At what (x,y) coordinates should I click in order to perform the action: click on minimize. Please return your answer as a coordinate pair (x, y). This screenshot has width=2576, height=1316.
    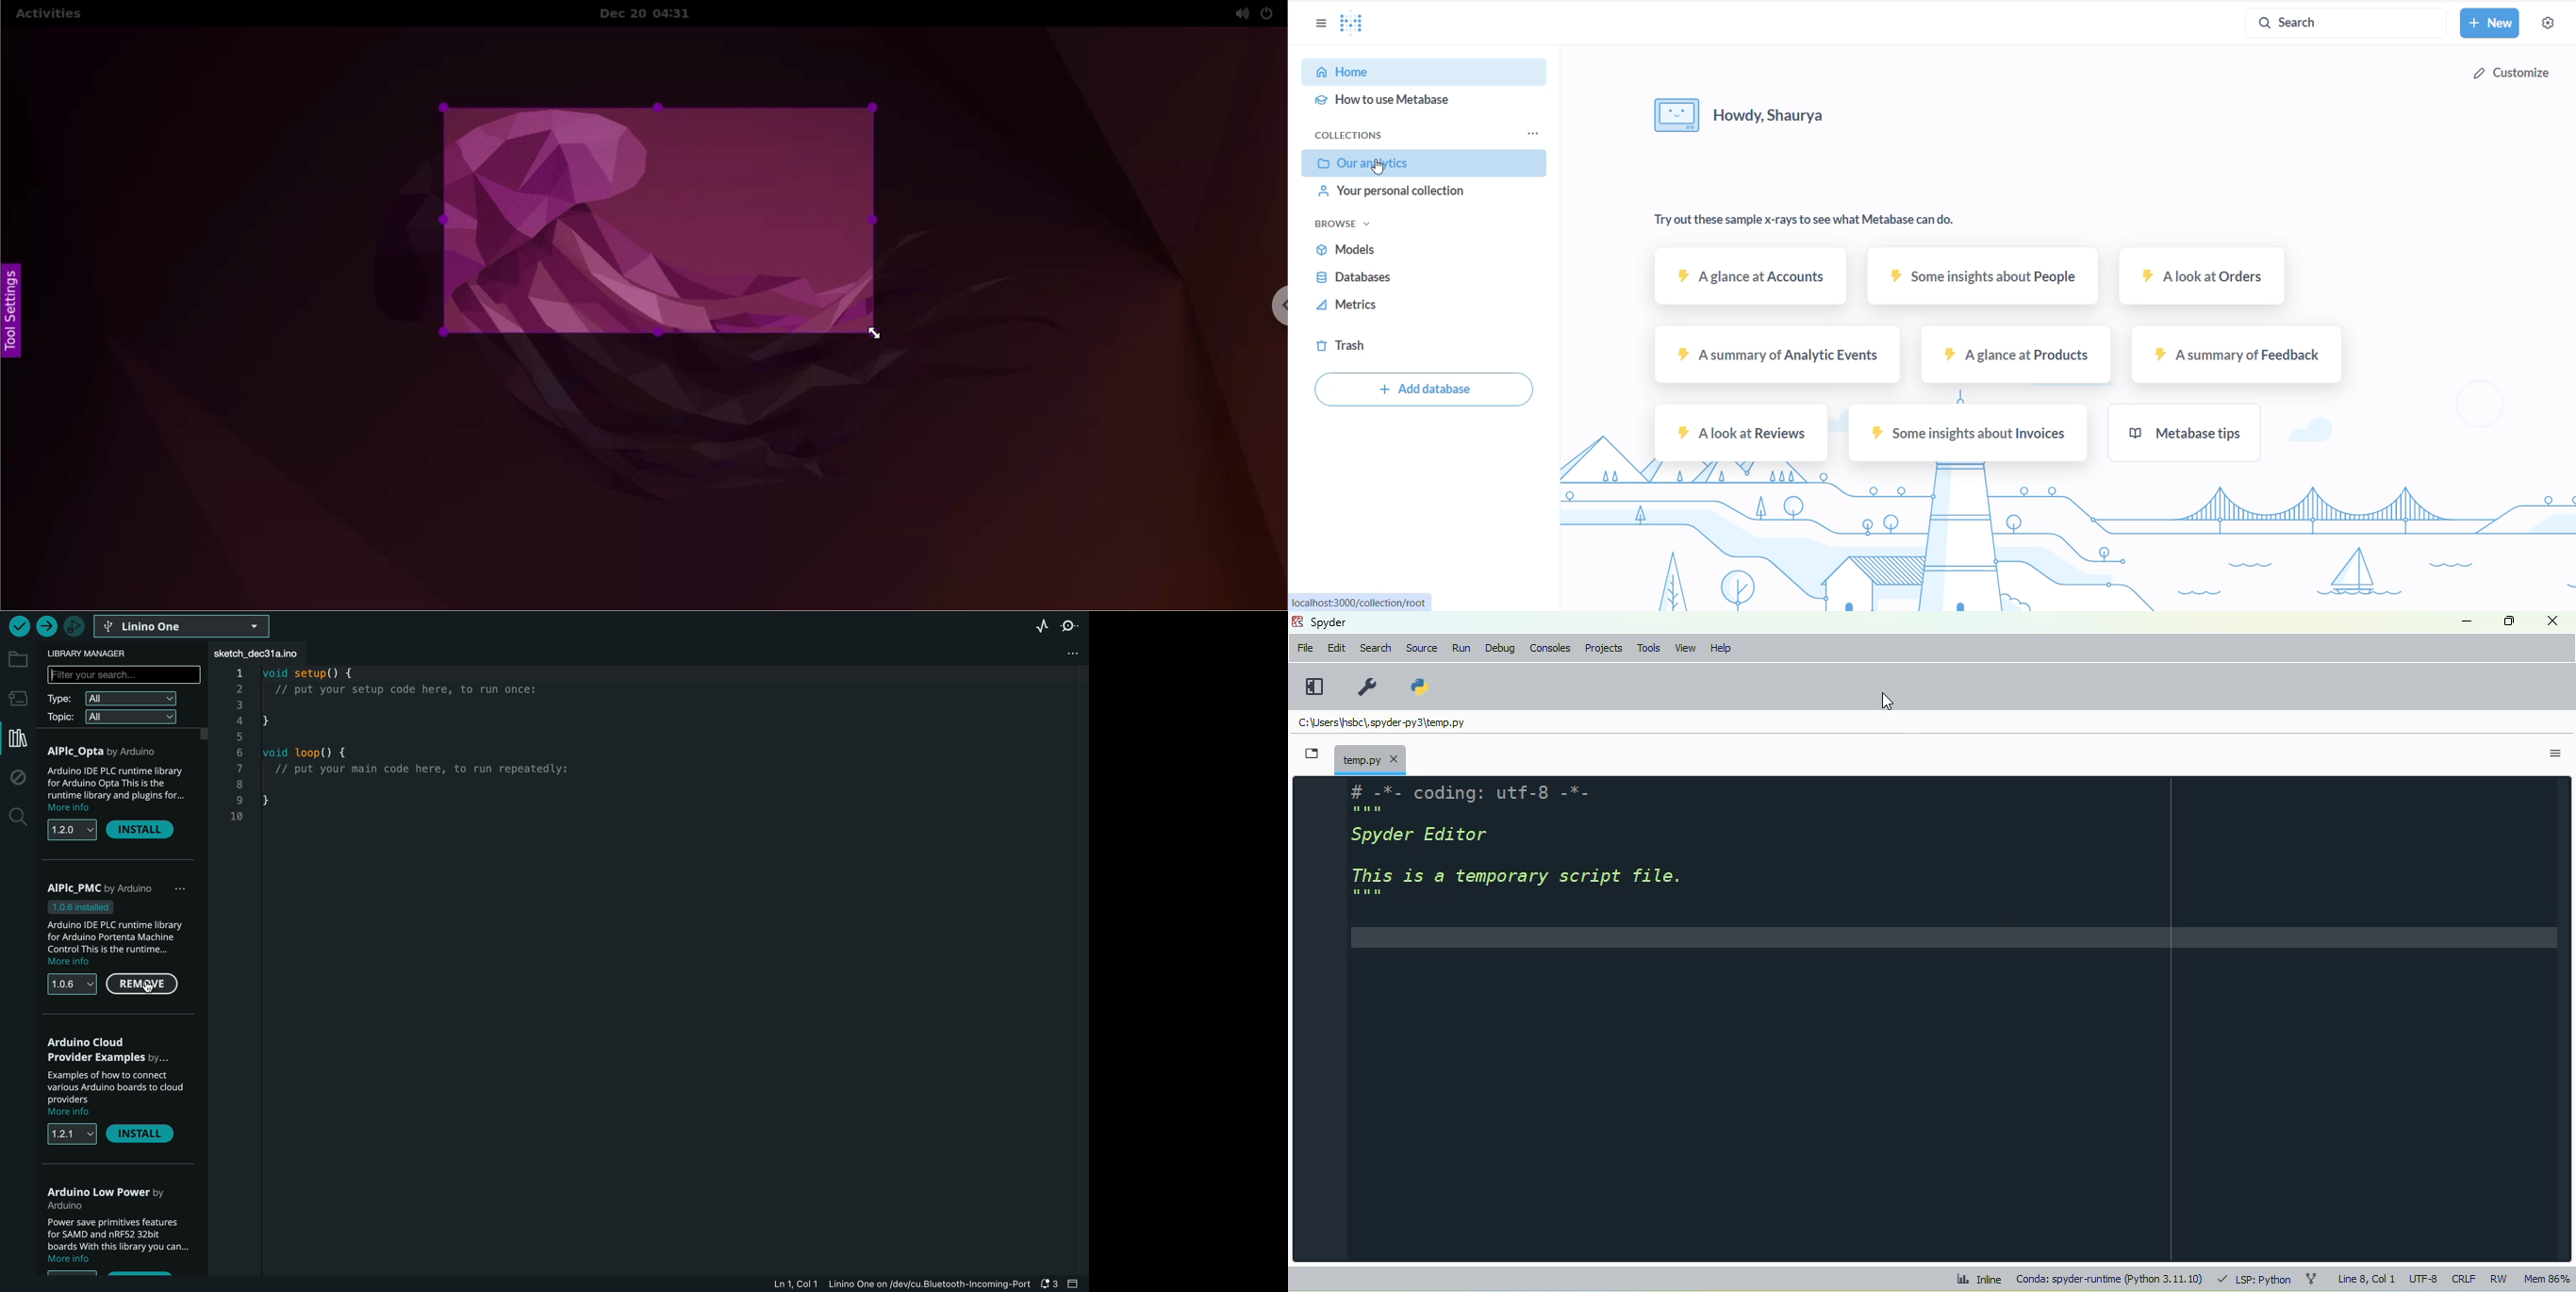
    Looking at the image, I should click on (2466, 621).